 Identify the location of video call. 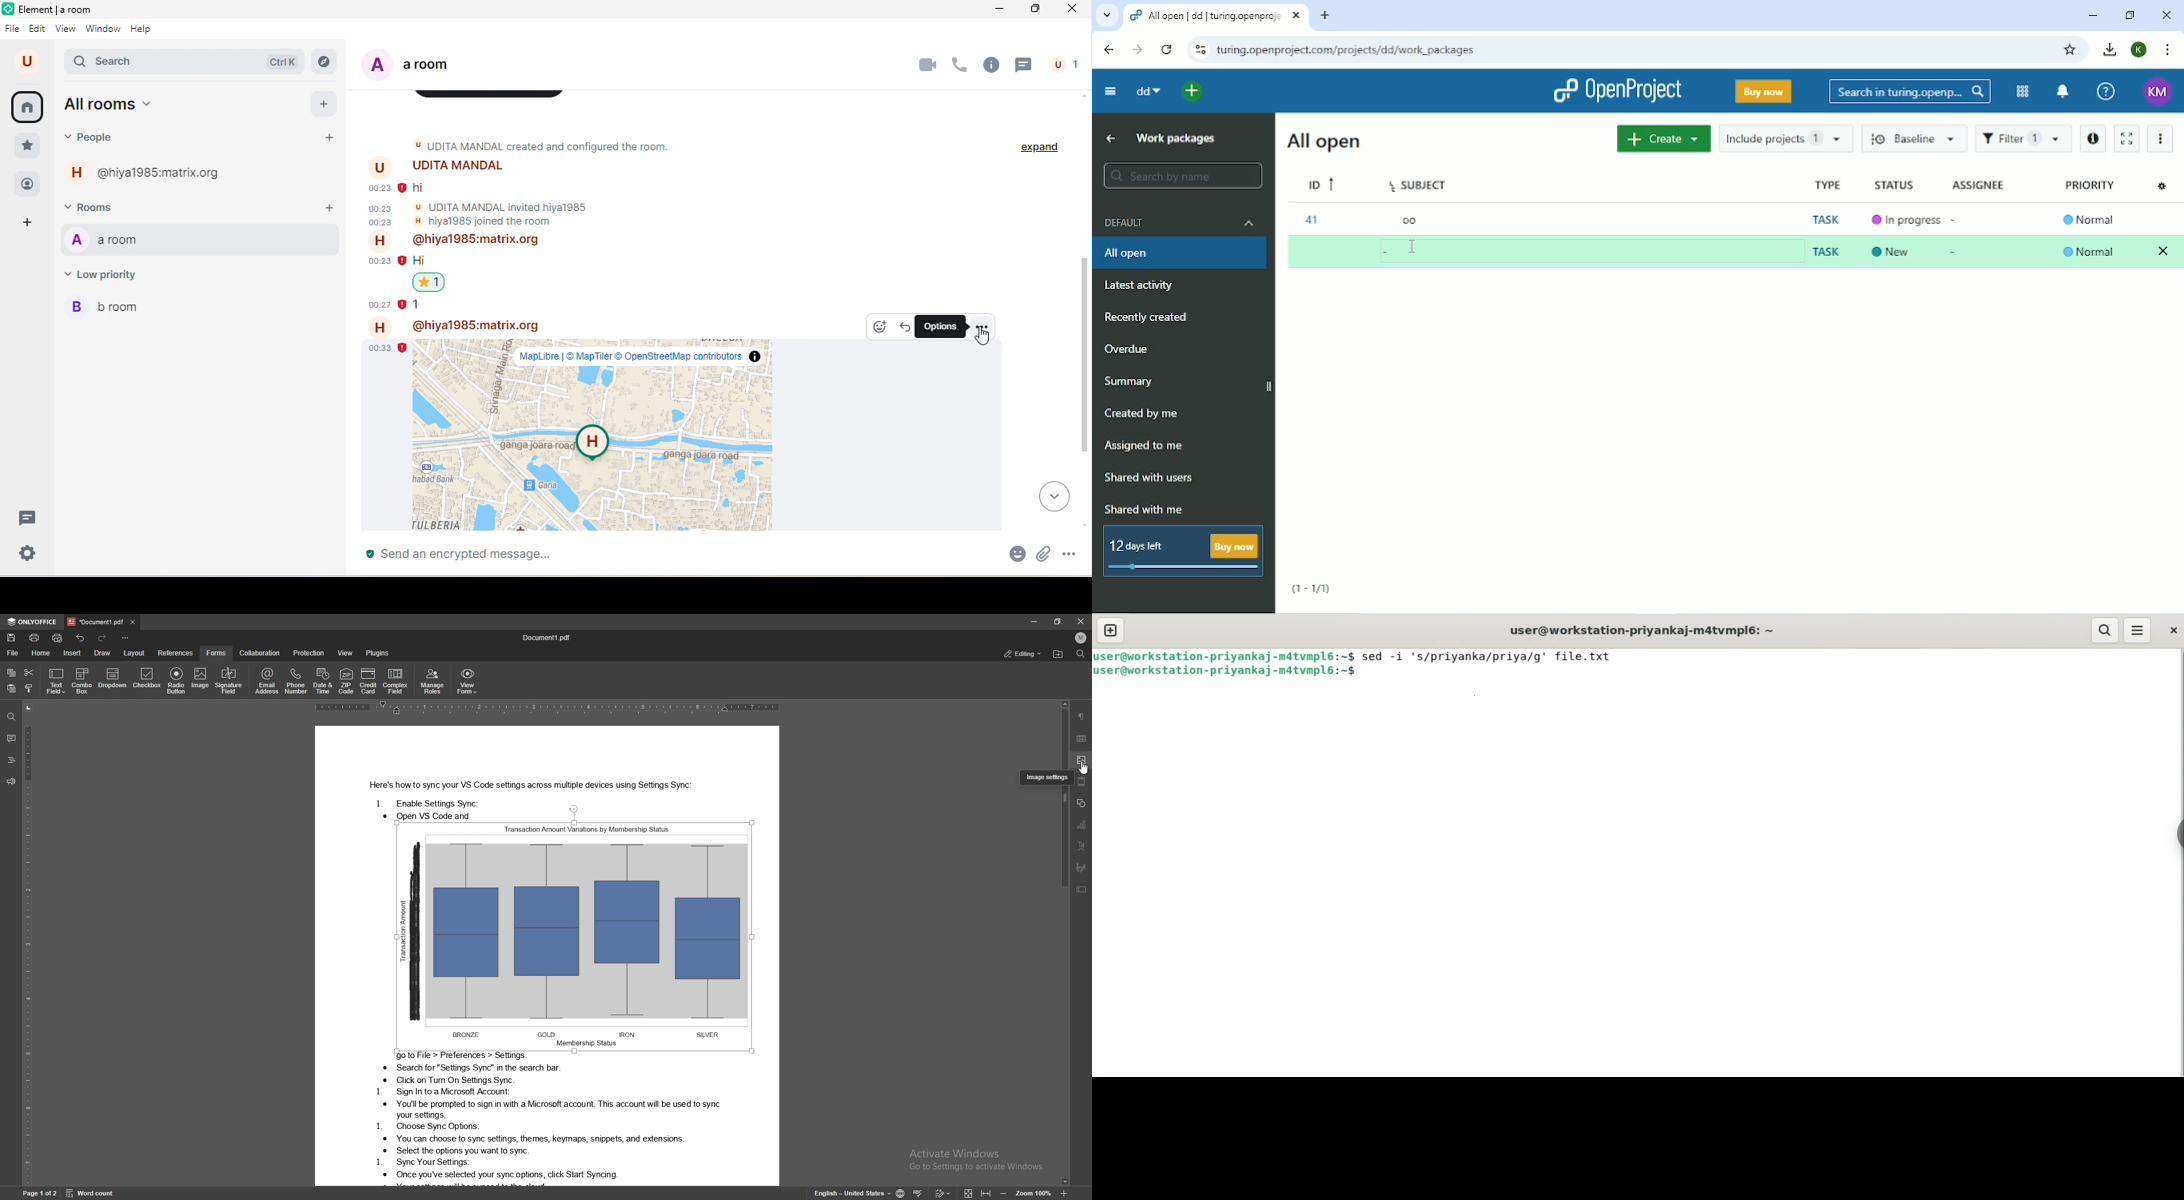
(926, 65).